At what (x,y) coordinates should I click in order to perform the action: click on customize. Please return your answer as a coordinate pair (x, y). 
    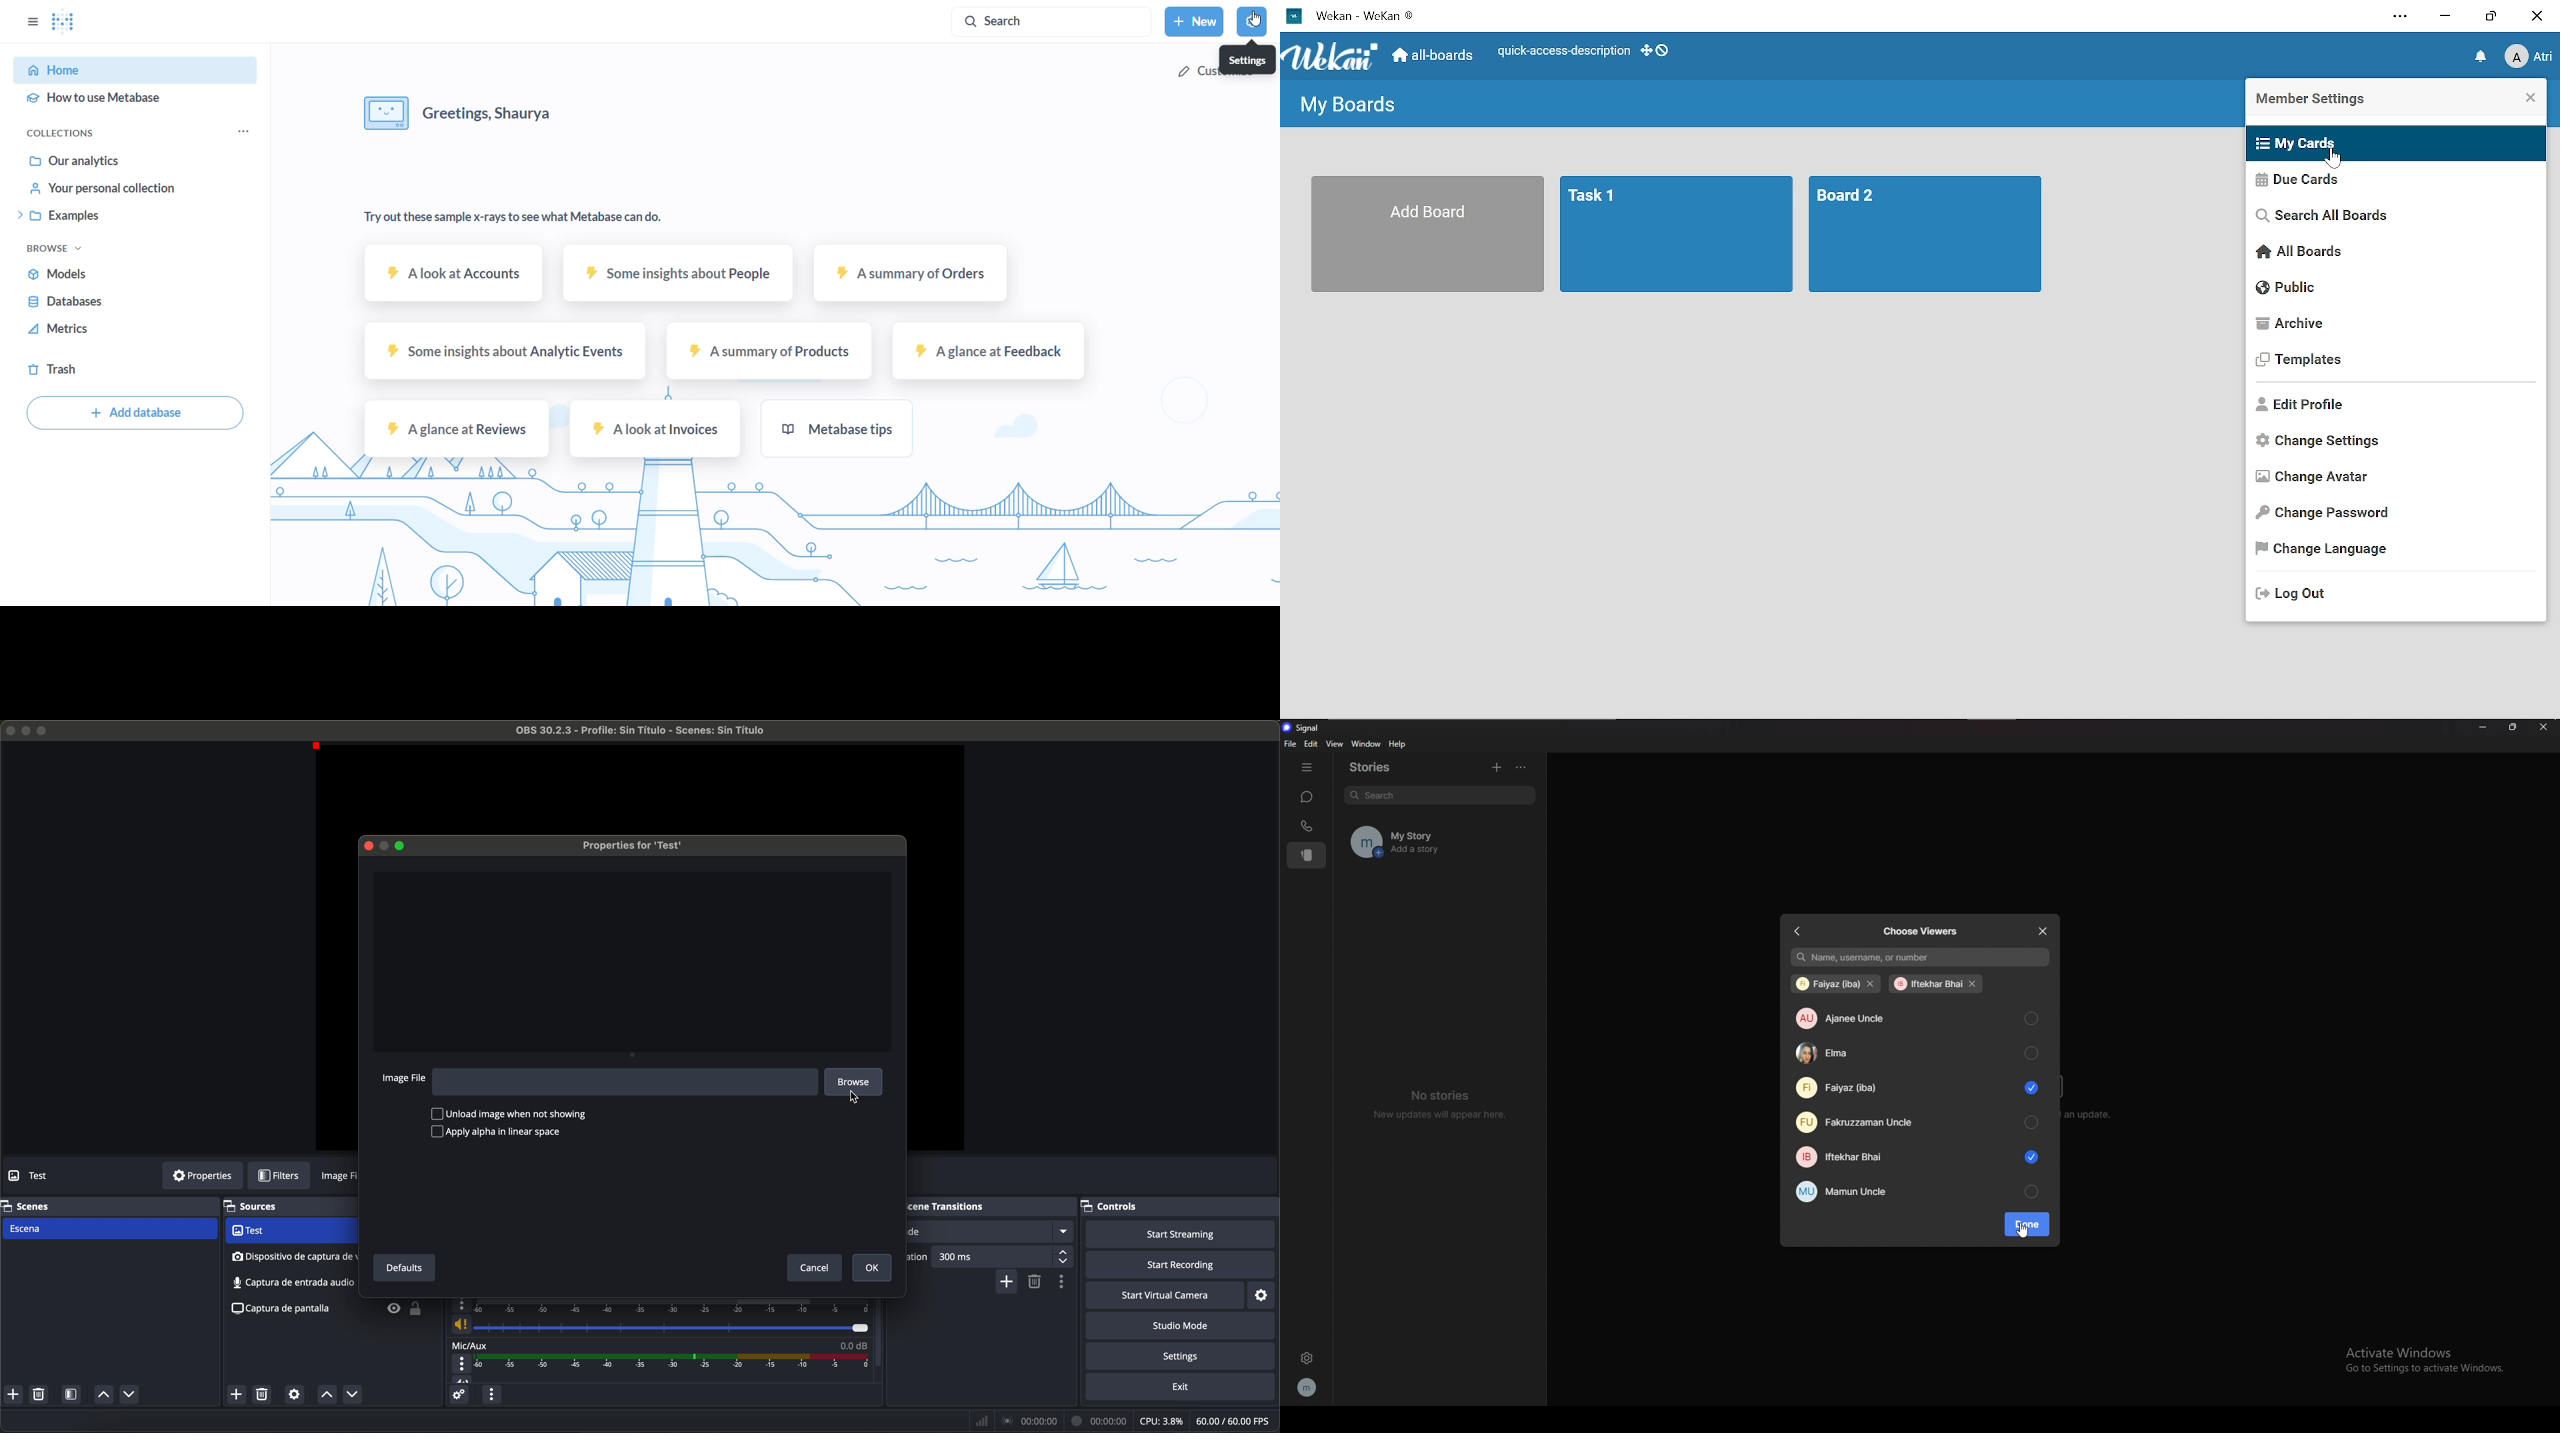
    Looking at the image, I should click on (1215, 71).